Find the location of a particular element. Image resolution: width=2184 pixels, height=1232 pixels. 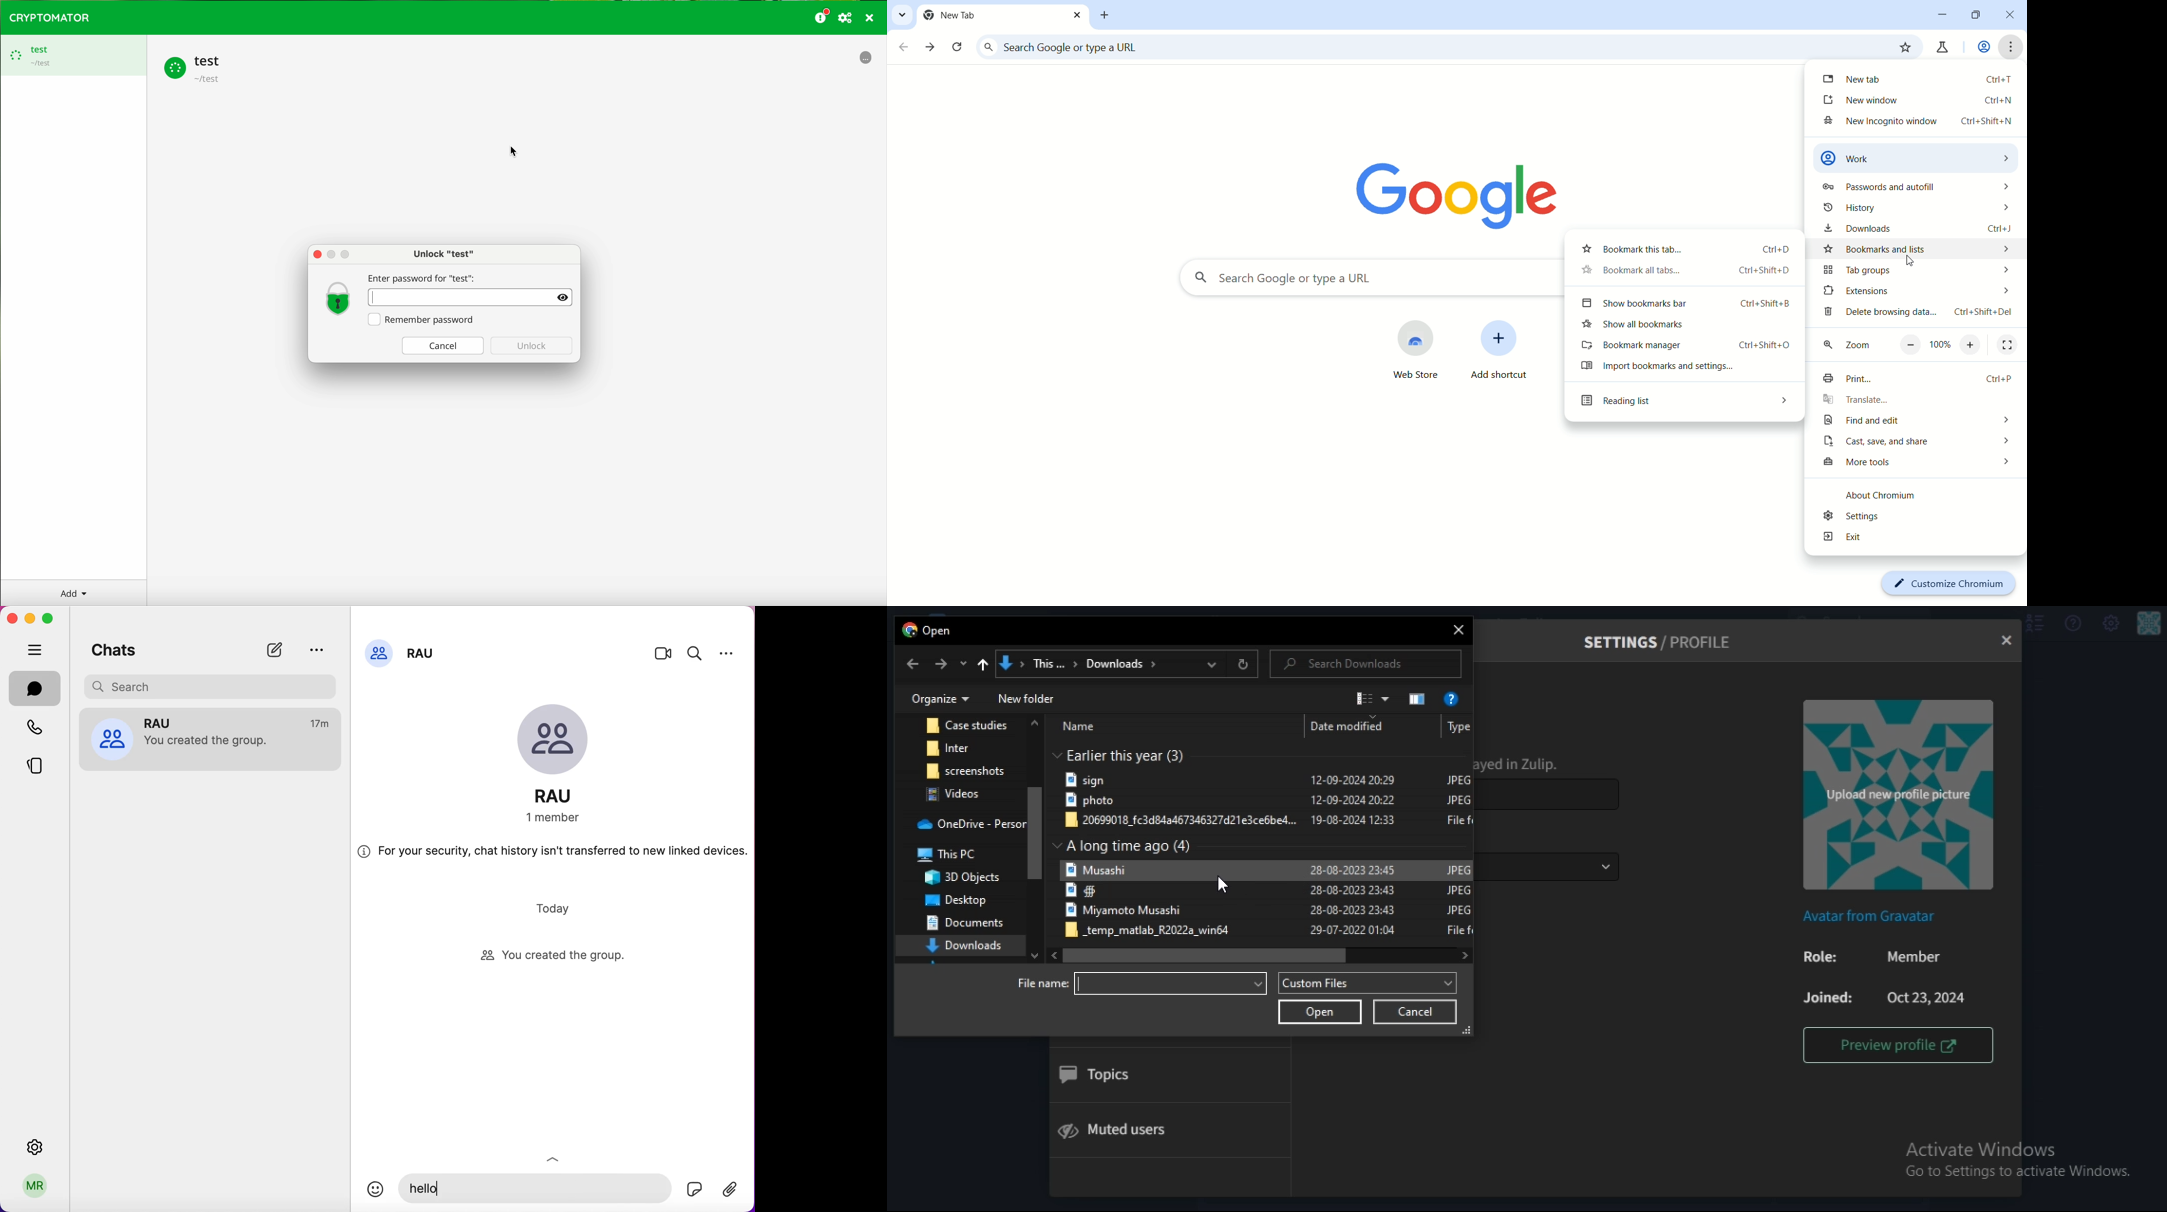

scroll bar is located at coordinates (1037, 833).